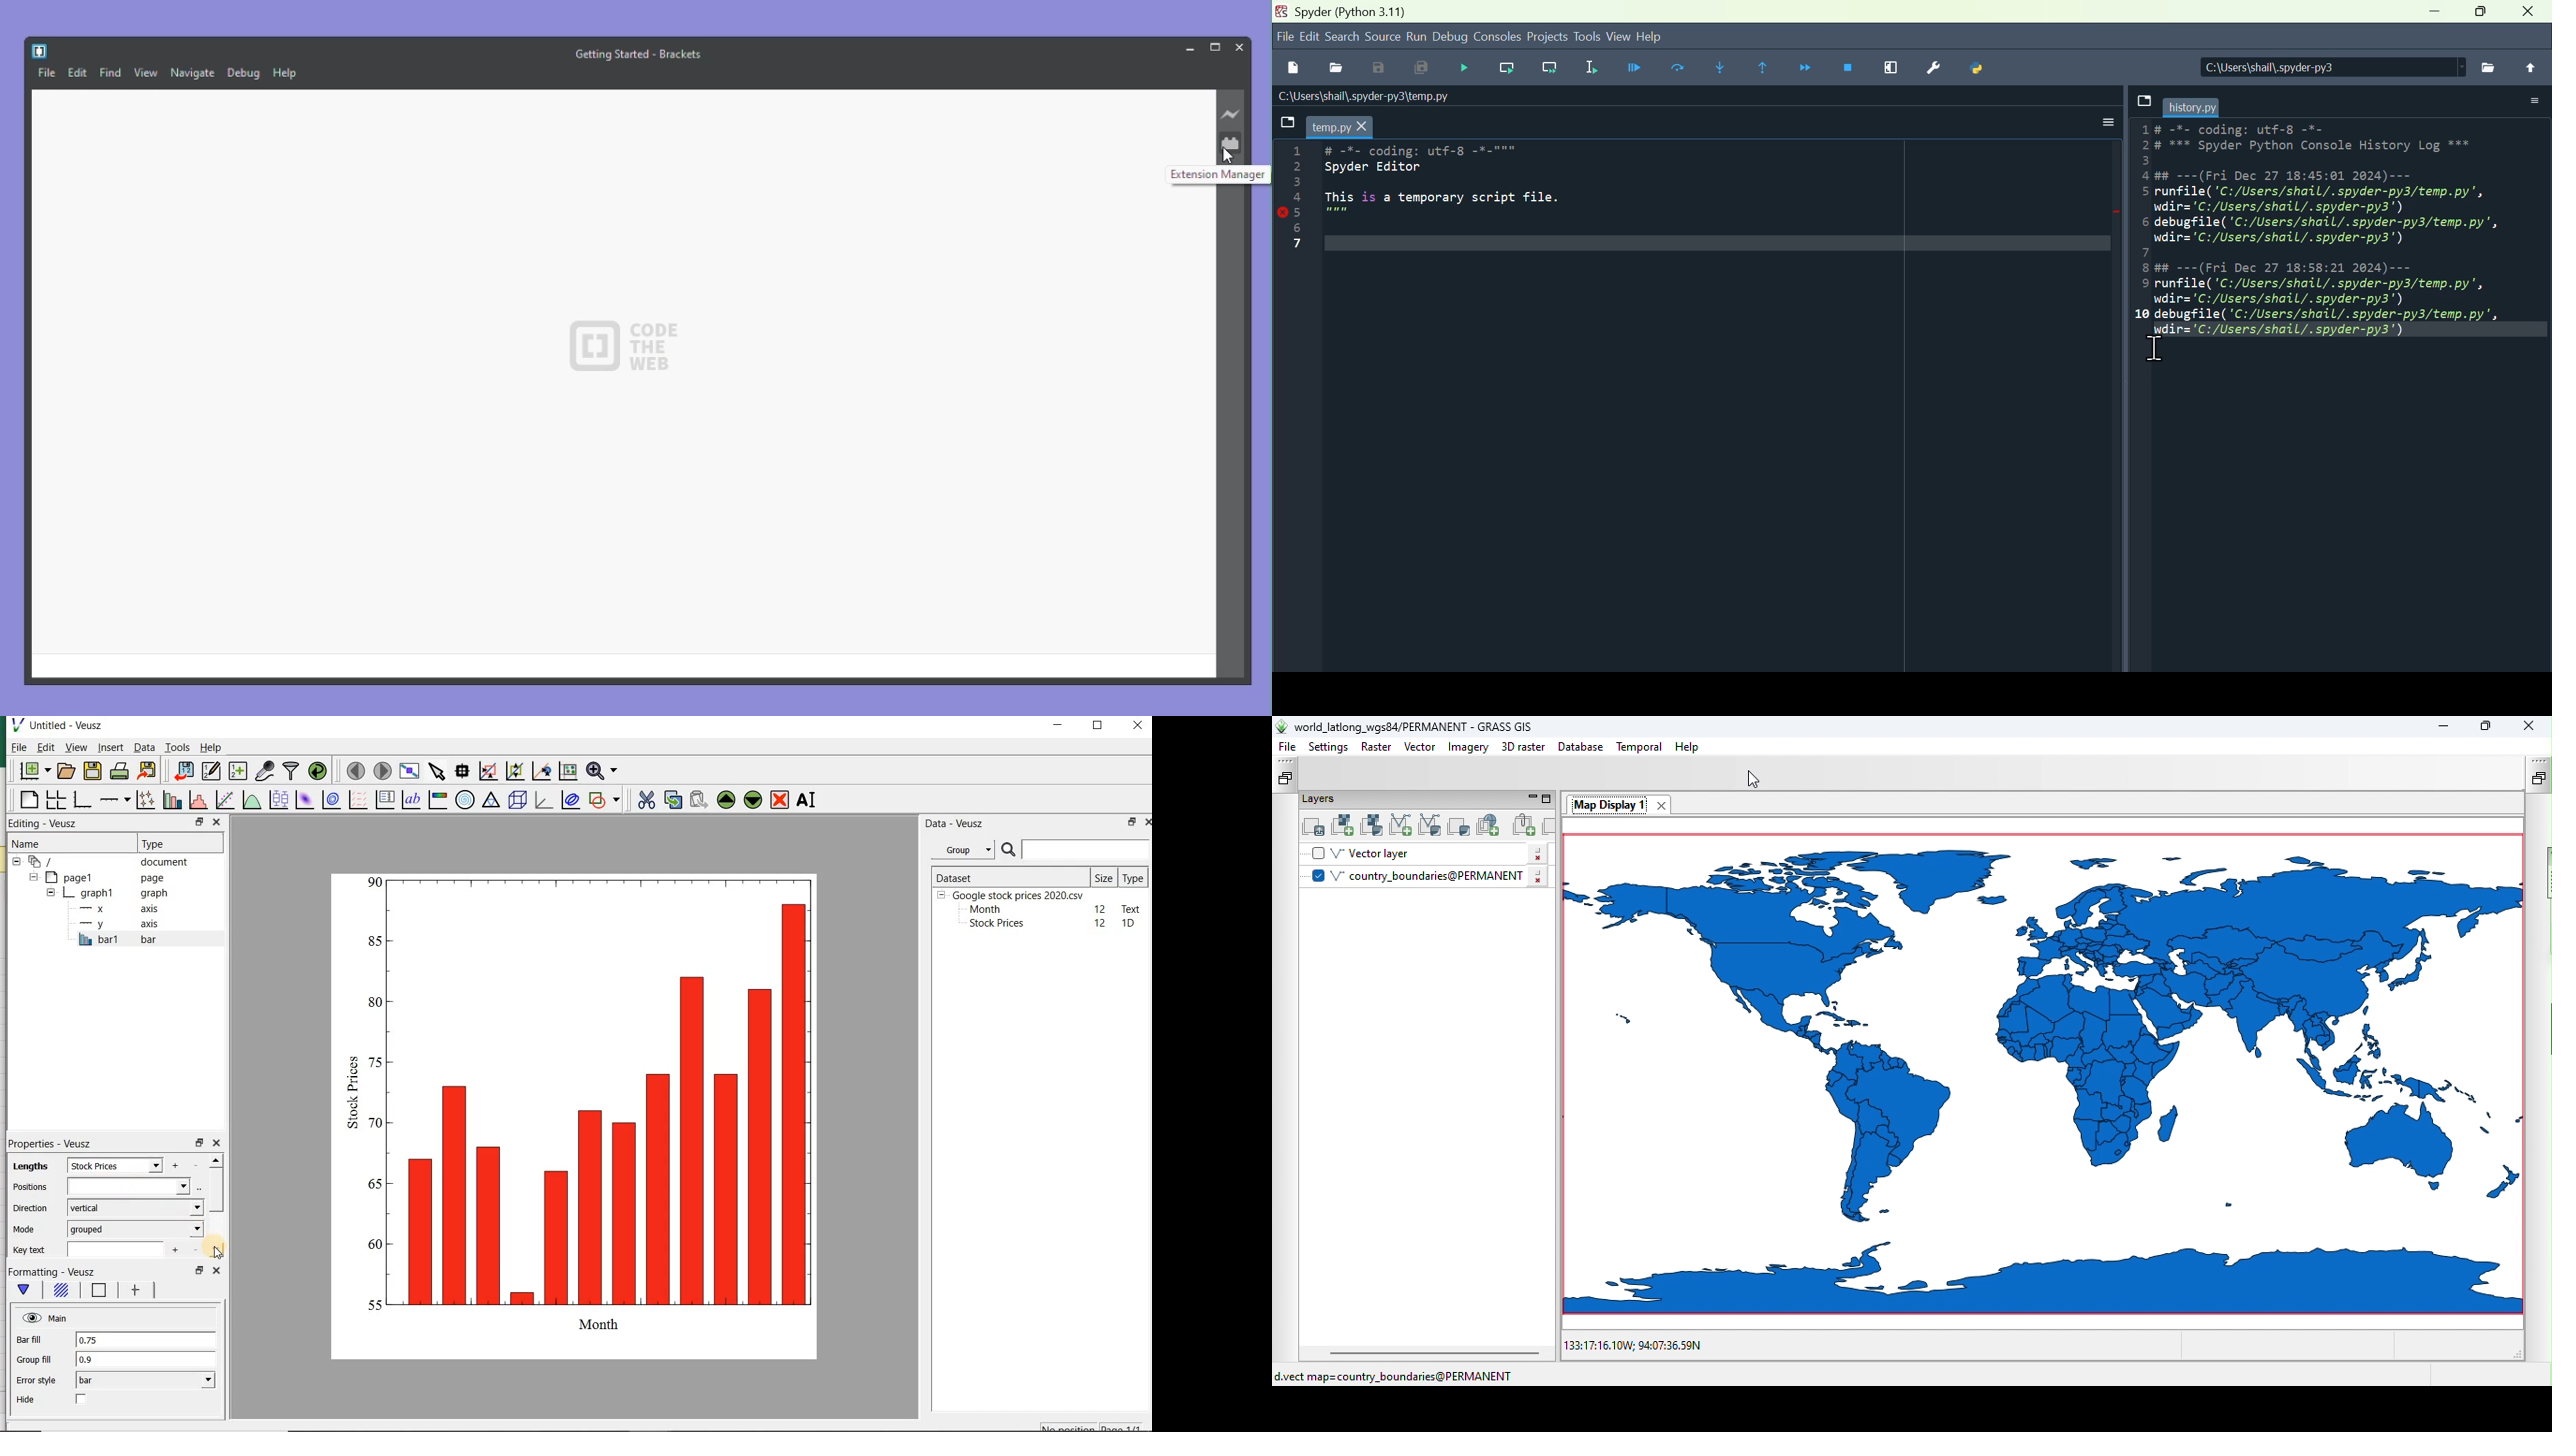 Image resolution: width=2576 pixels, height=1456 pixels. I want to click on Open file, so click(1336, 71).